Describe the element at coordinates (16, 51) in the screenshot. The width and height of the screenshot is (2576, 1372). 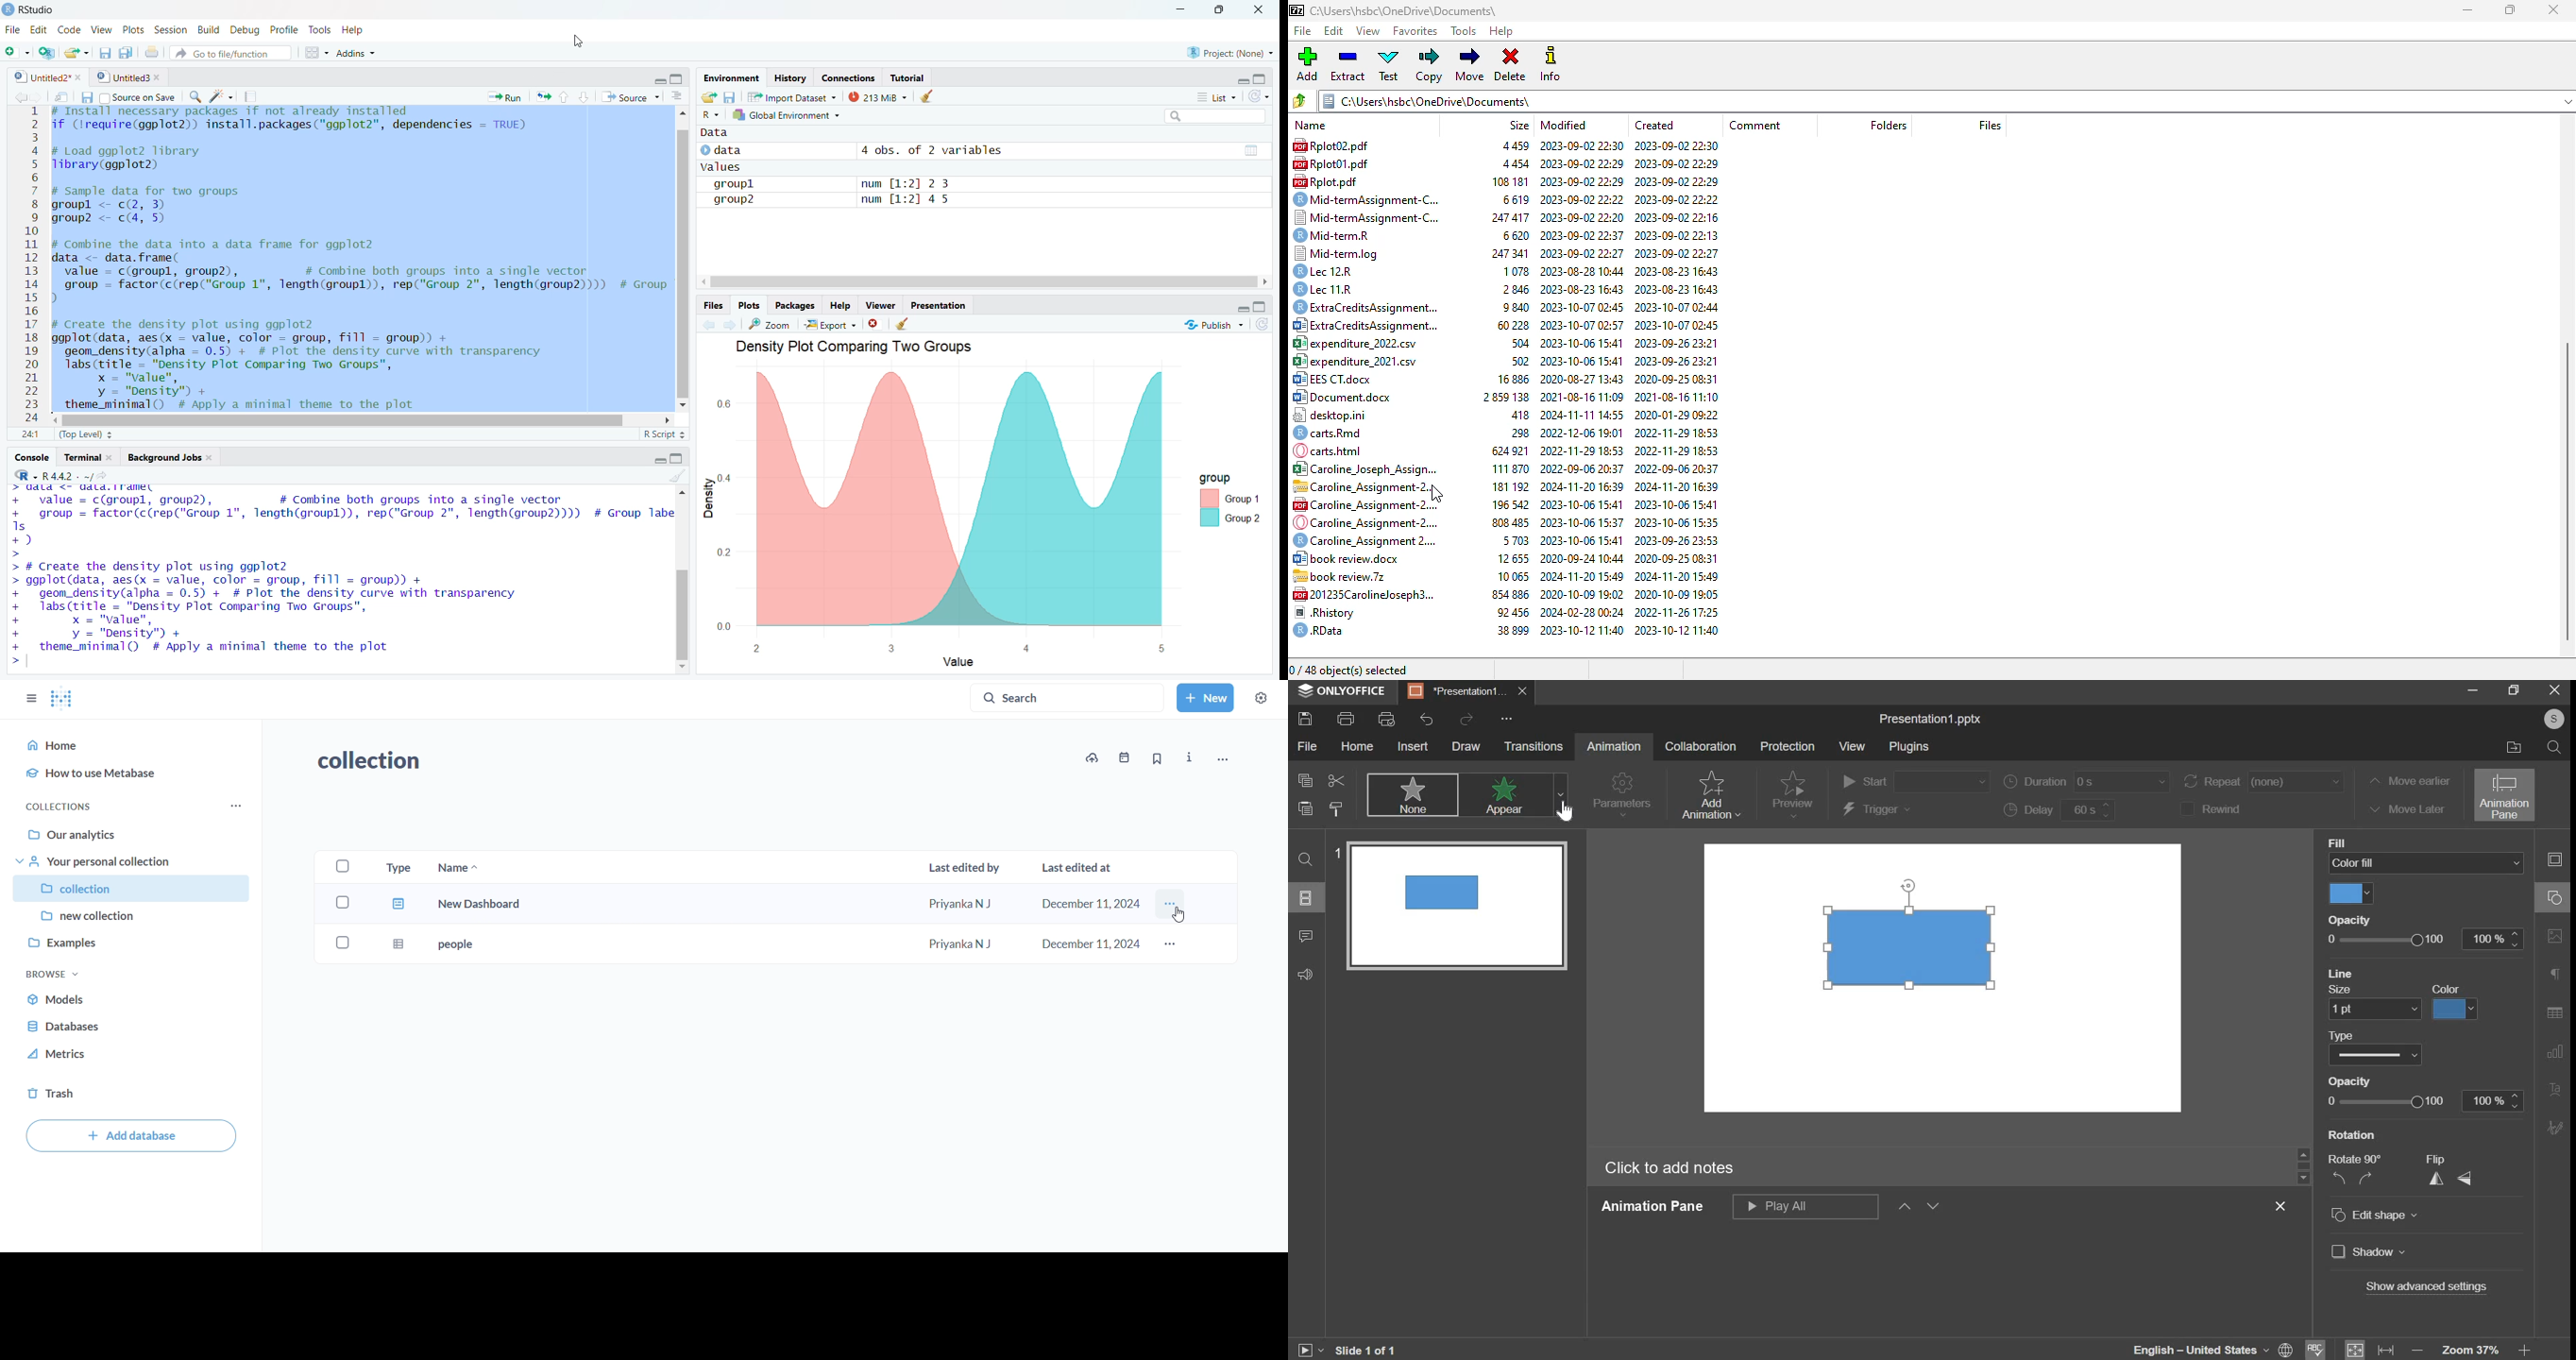
I see `new file` at that location.